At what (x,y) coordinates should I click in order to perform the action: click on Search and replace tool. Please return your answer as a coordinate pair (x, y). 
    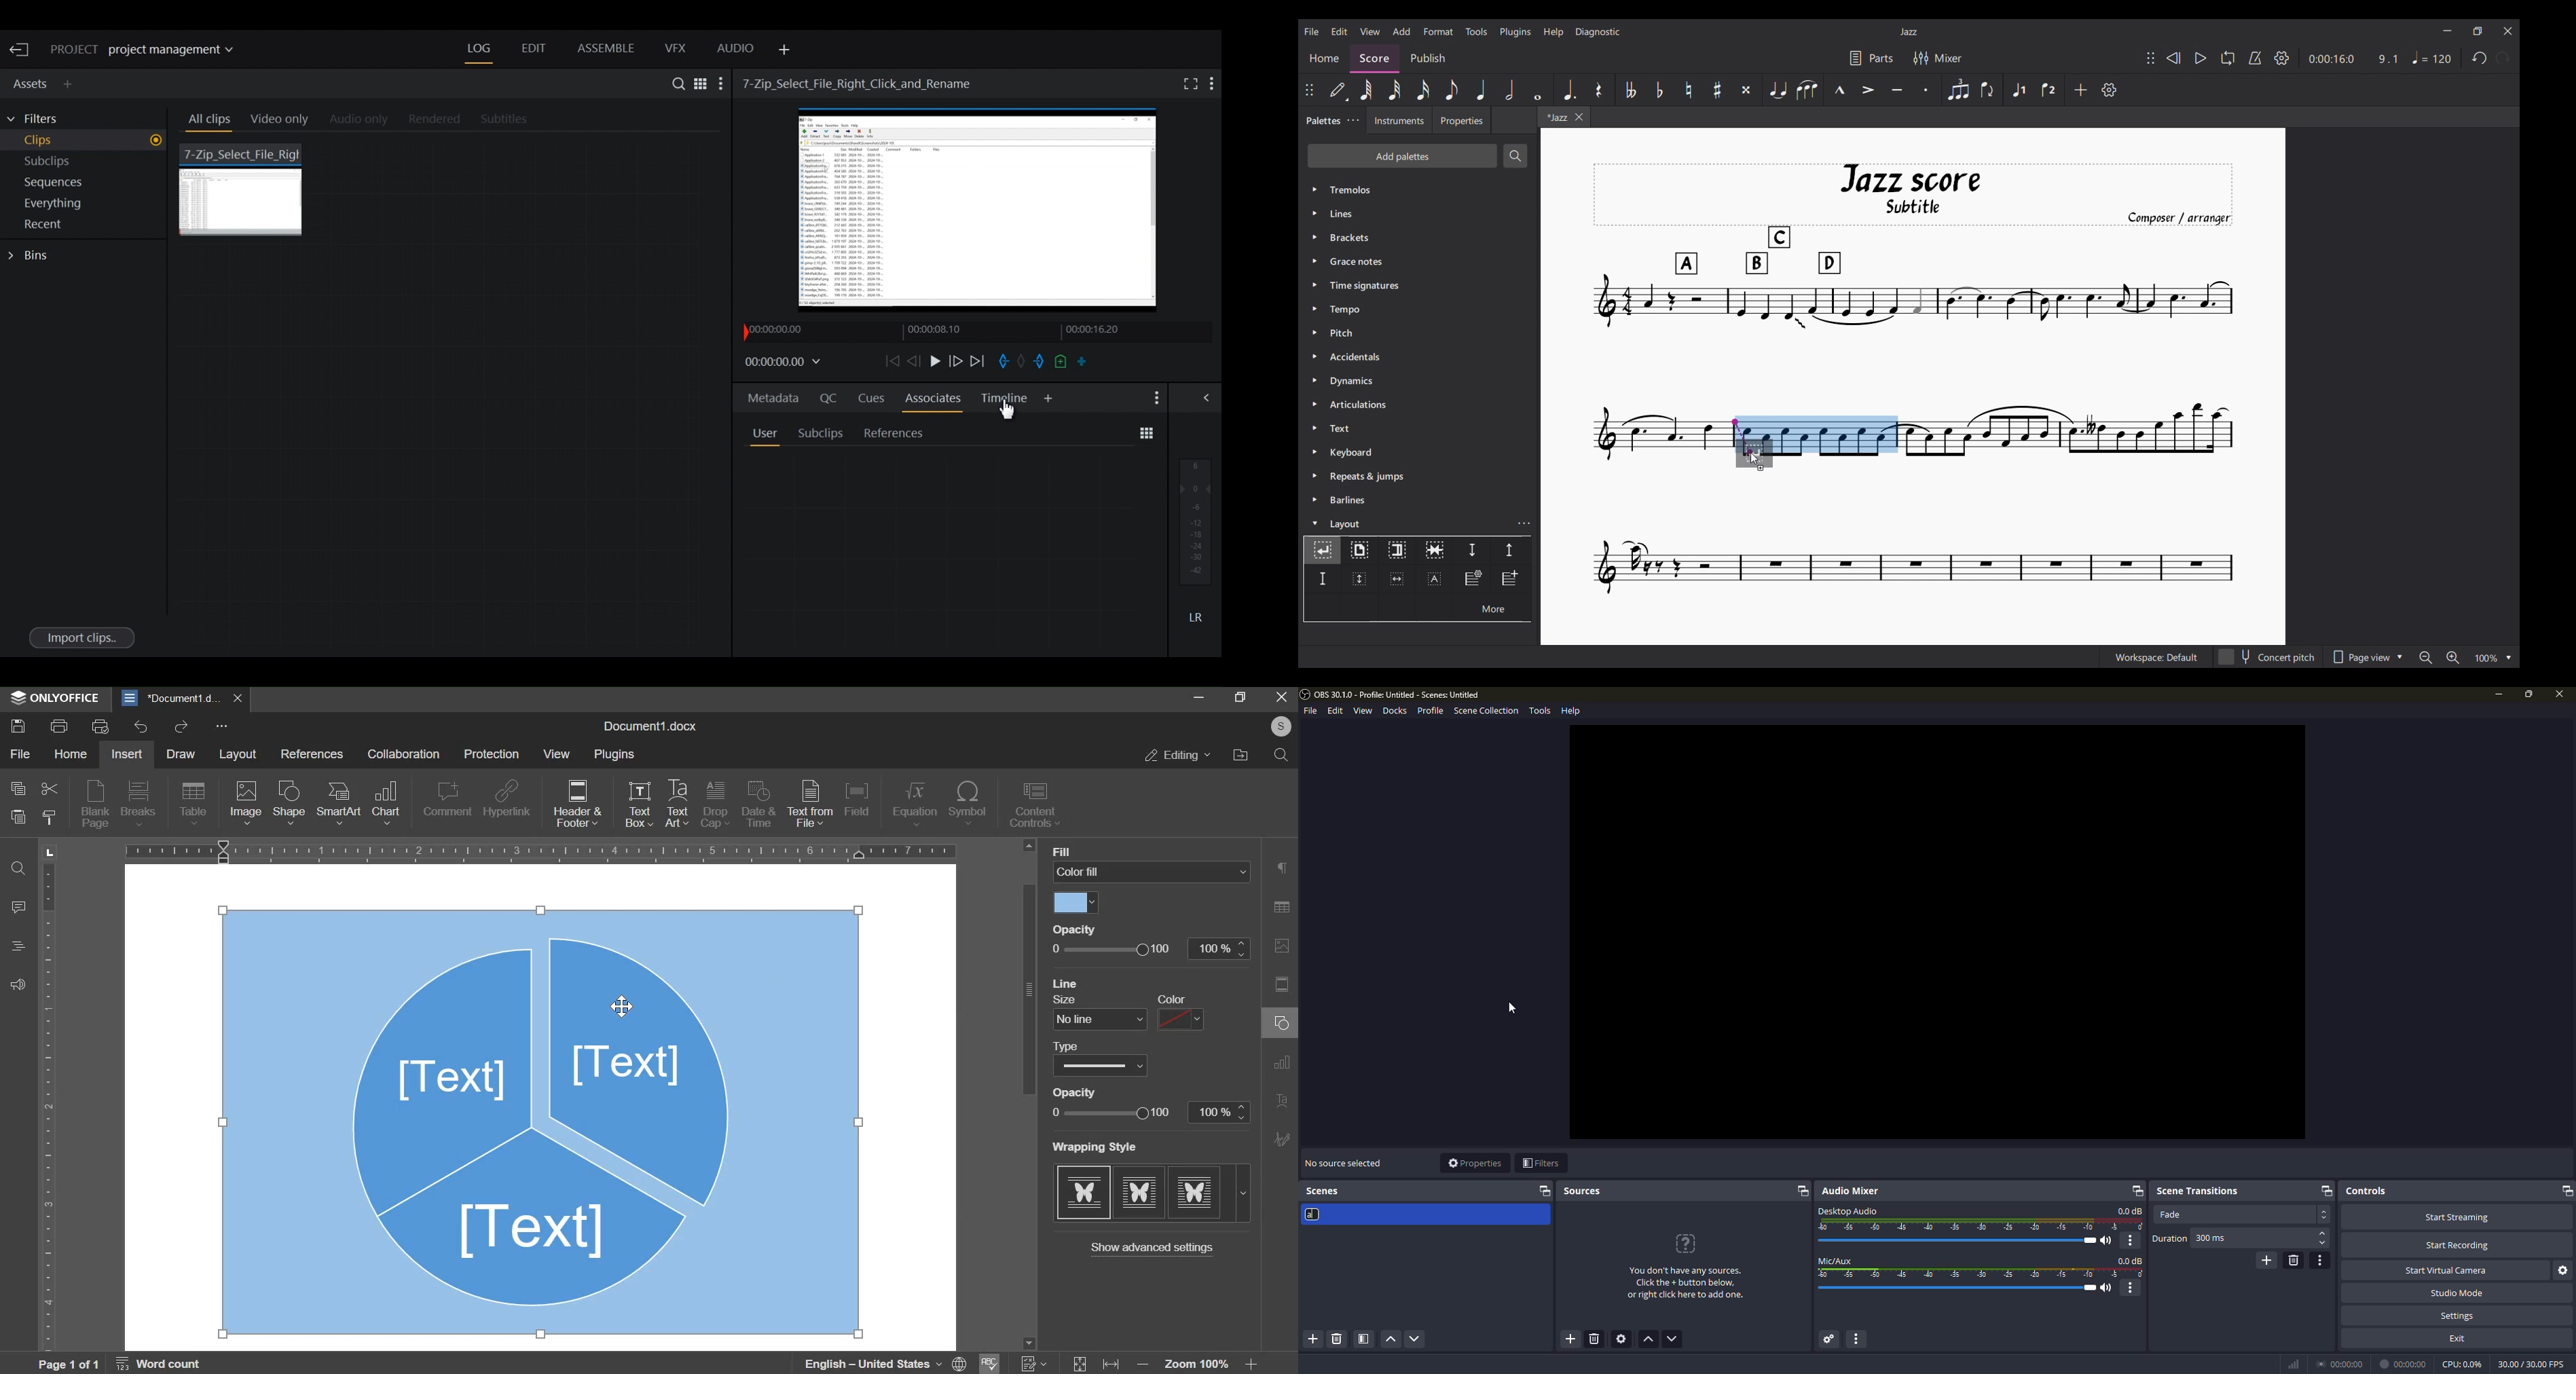
    Looking at the image, I should click on (21, 870).